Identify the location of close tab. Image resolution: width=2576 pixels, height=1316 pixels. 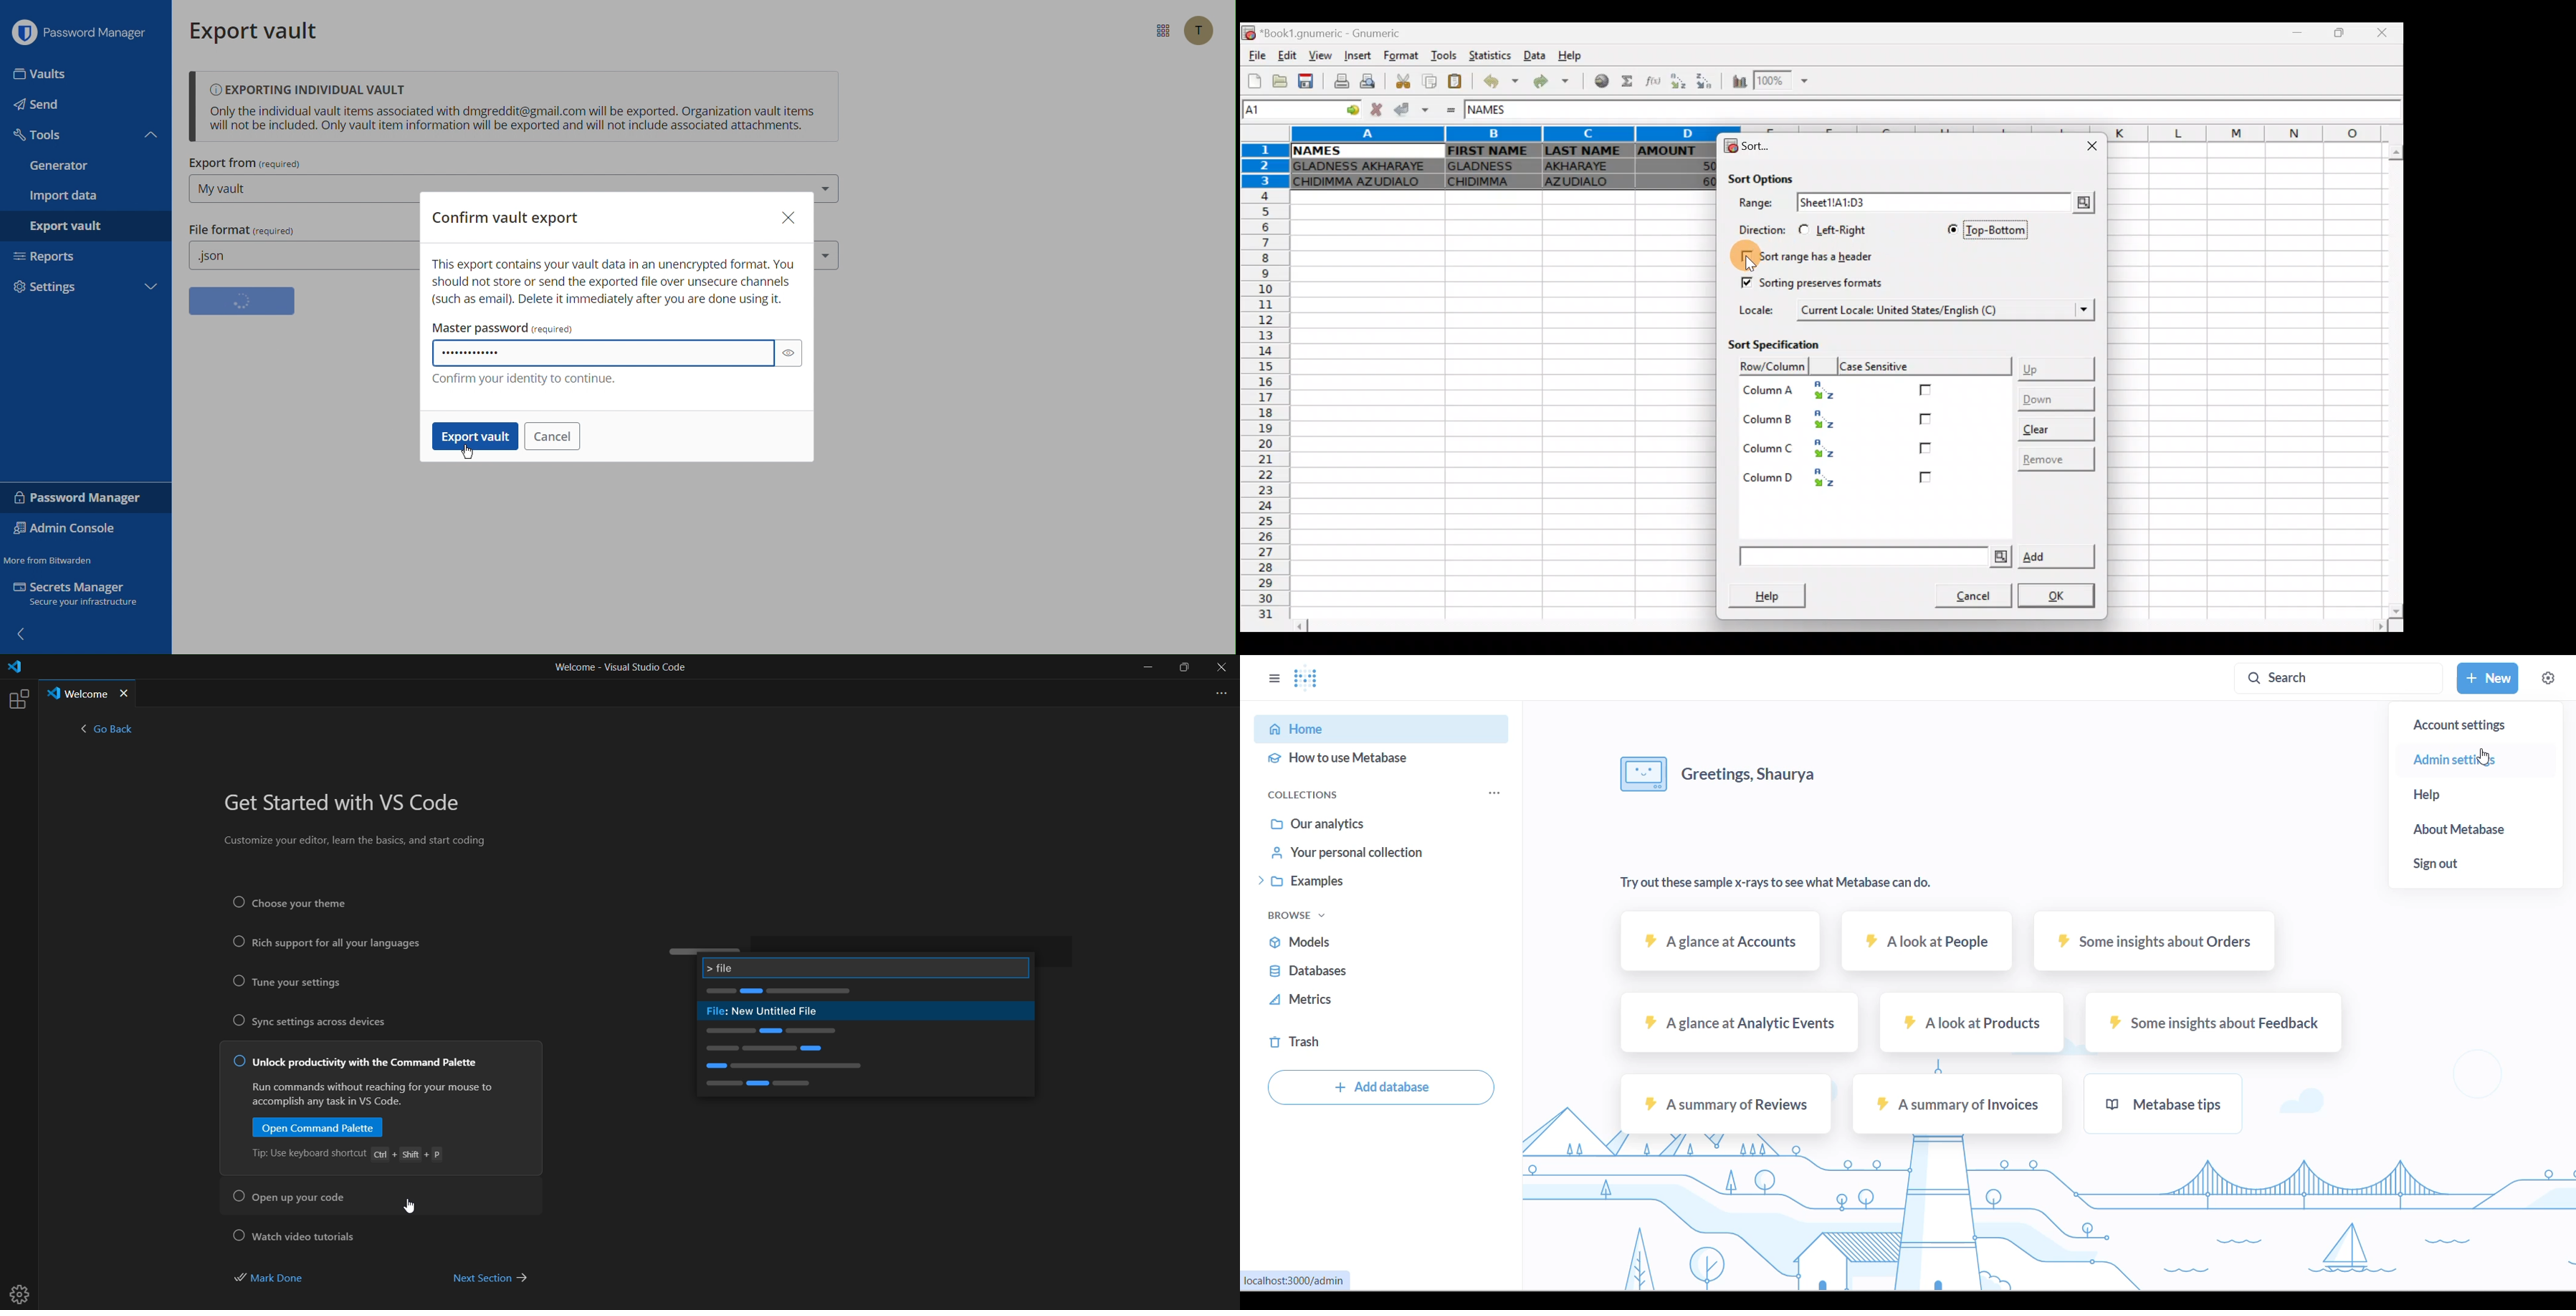
(125, 694).